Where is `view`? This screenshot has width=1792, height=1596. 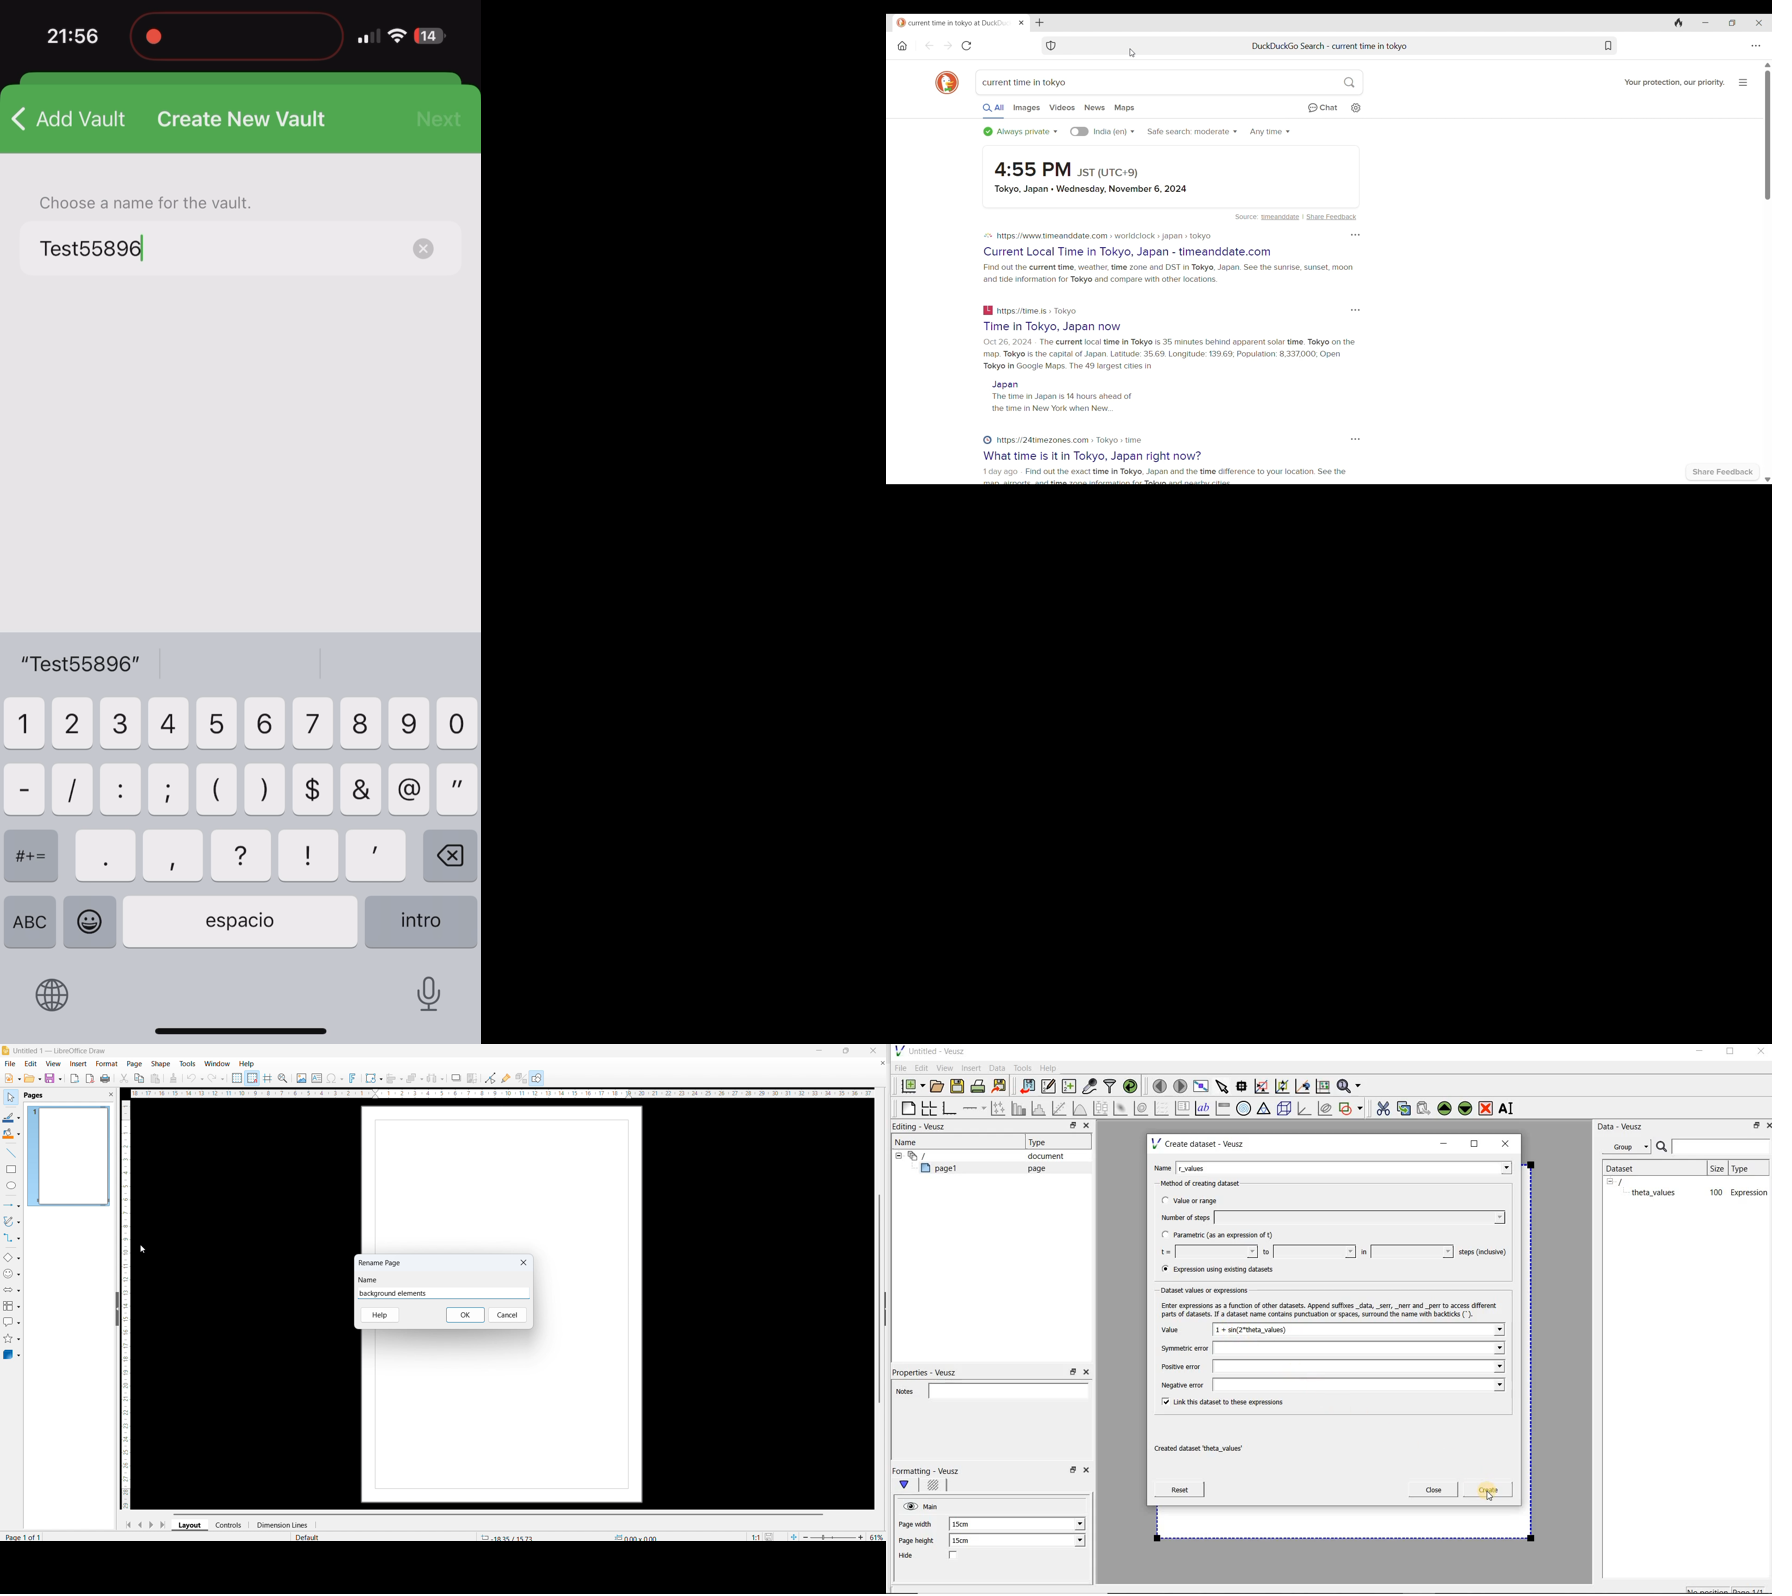
view is located at coordinates (53, 1064).